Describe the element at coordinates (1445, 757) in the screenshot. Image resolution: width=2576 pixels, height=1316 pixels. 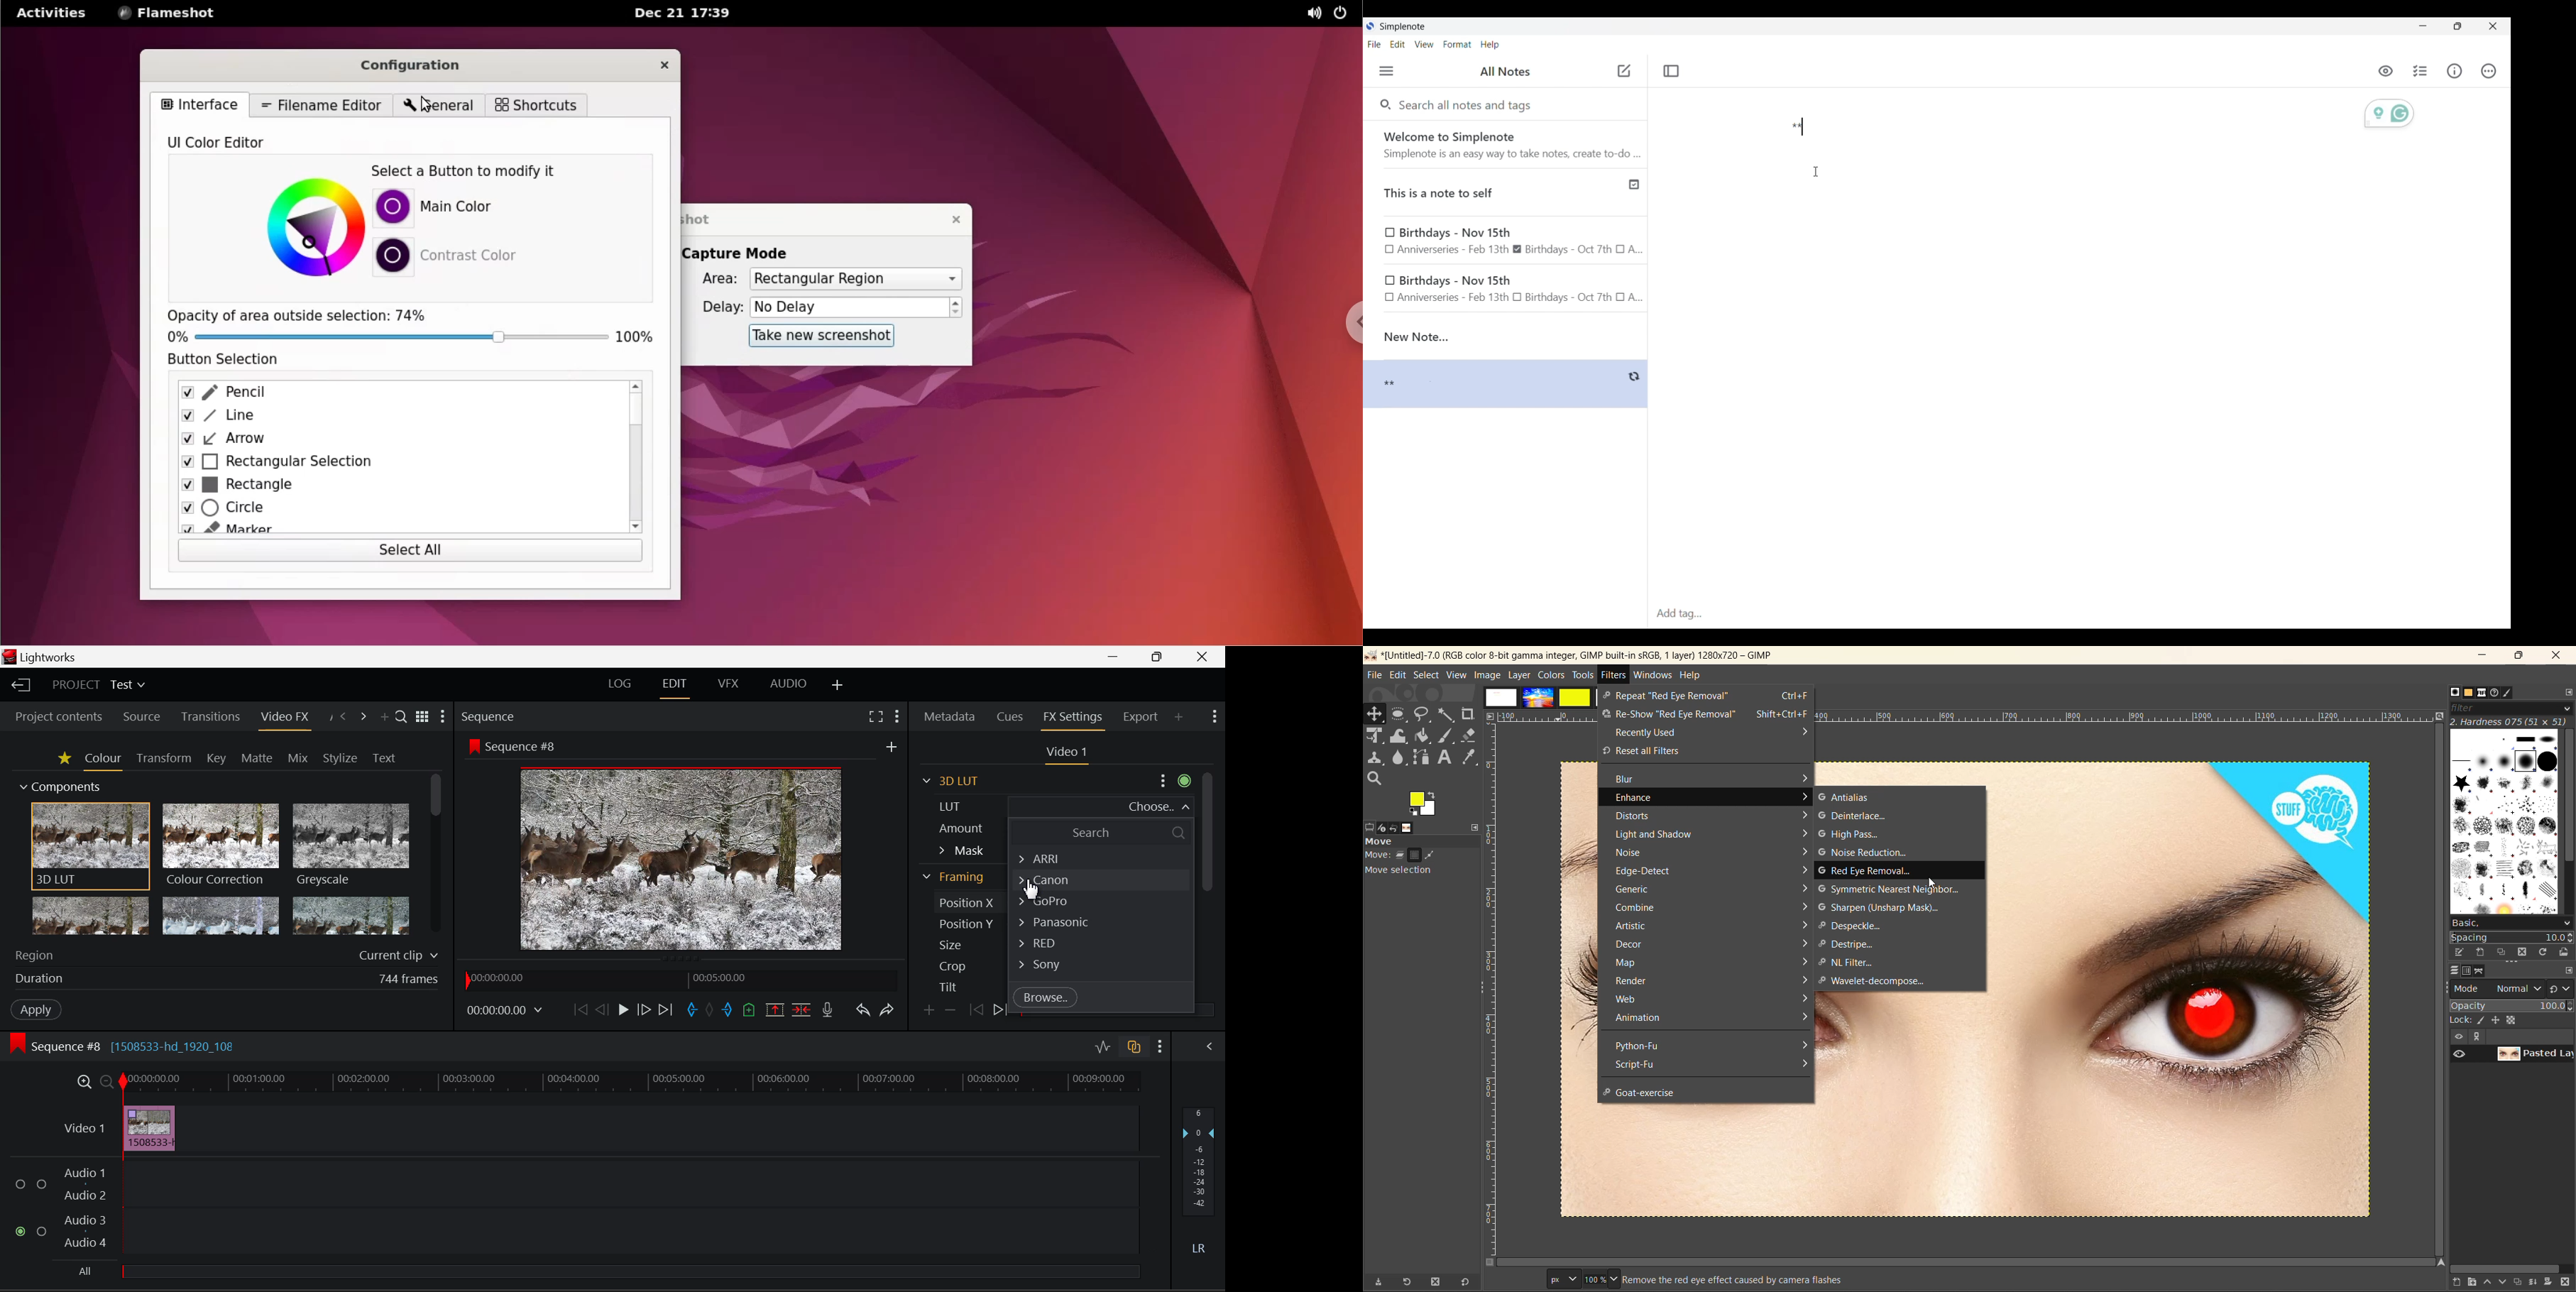
I see `text tool` at that location.